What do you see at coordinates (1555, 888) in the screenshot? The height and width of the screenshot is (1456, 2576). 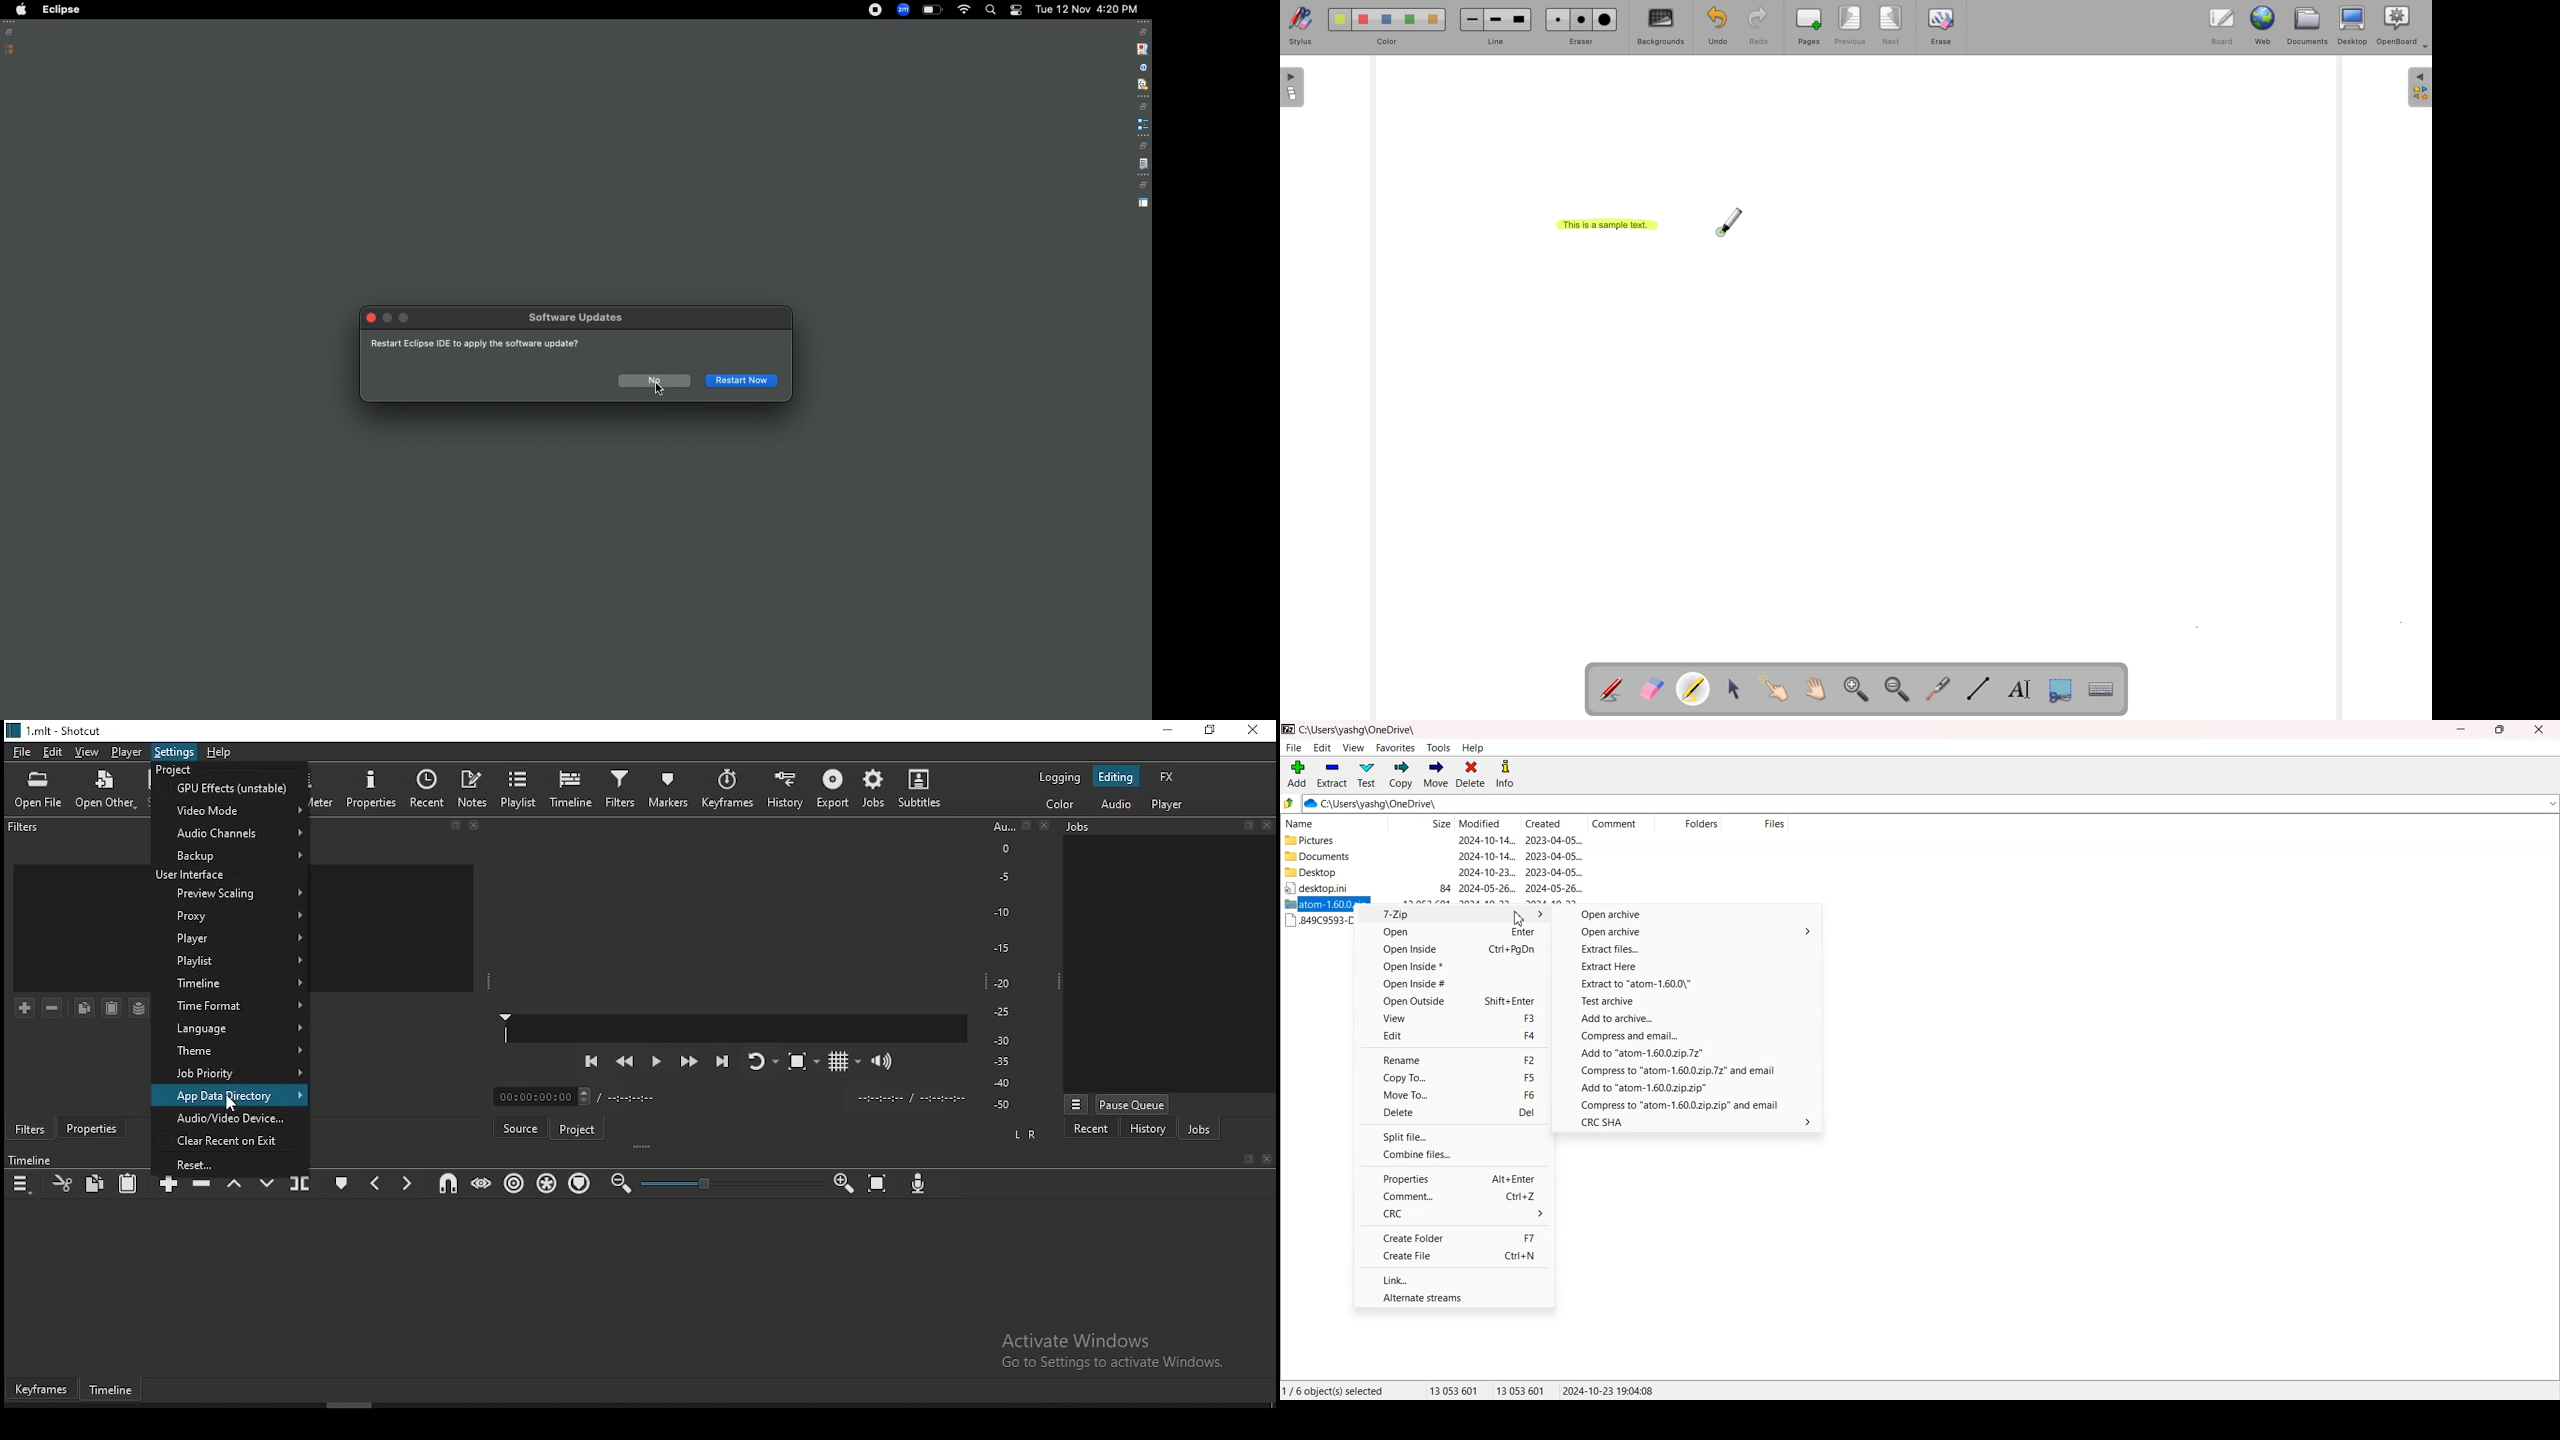 I see `2024-05-26` at bounding box center [1555, 888].